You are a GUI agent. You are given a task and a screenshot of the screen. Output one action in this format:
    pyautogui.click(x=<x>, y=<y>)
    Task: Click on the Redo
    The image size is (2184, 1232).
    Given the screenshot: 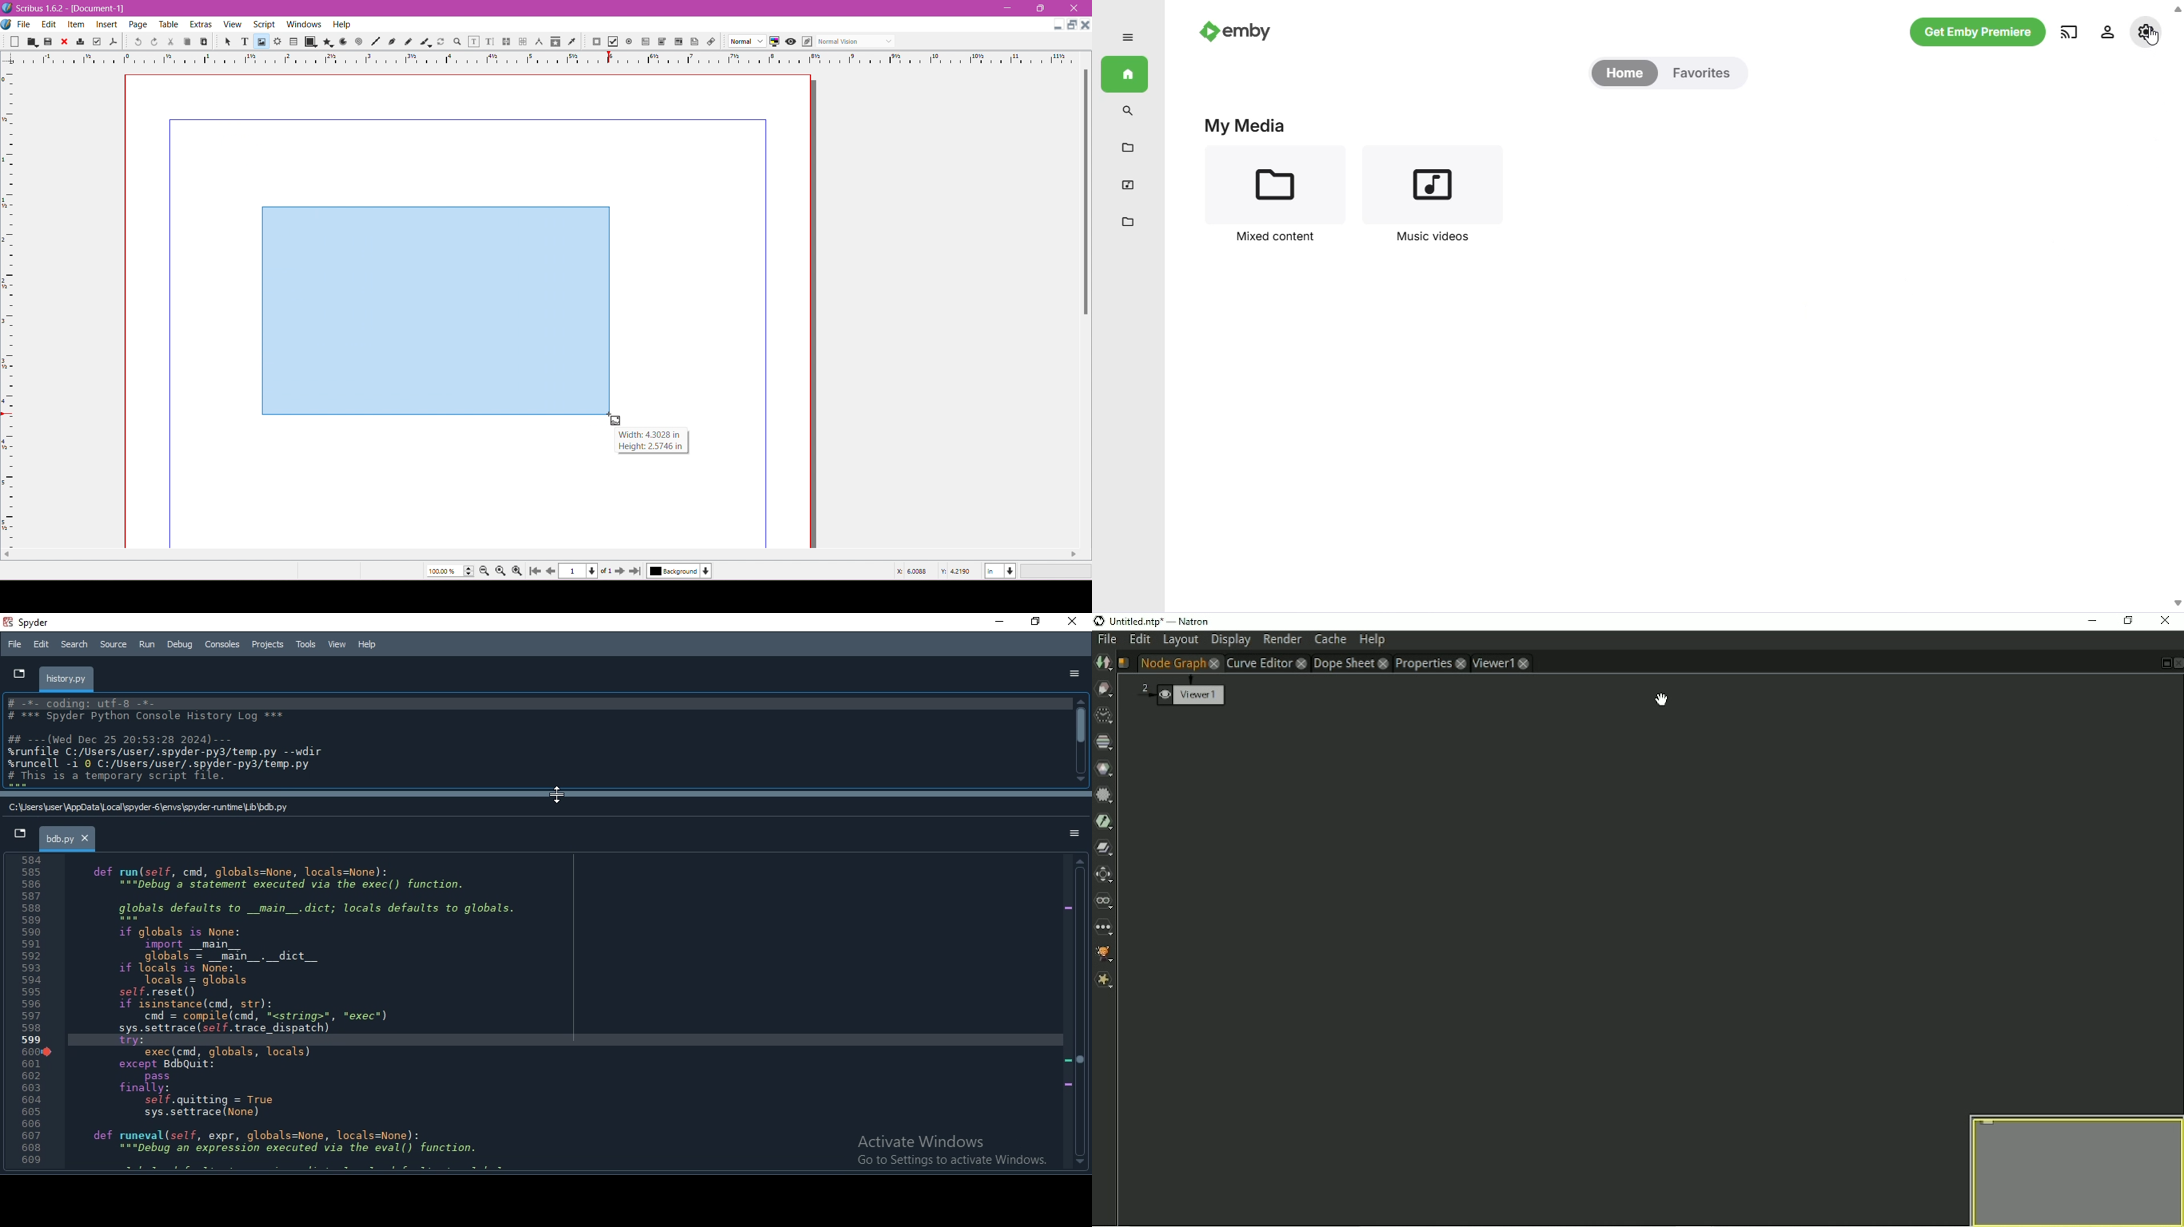 What is the action you would take?
    pyautogui.click(x=154, y=42)
    